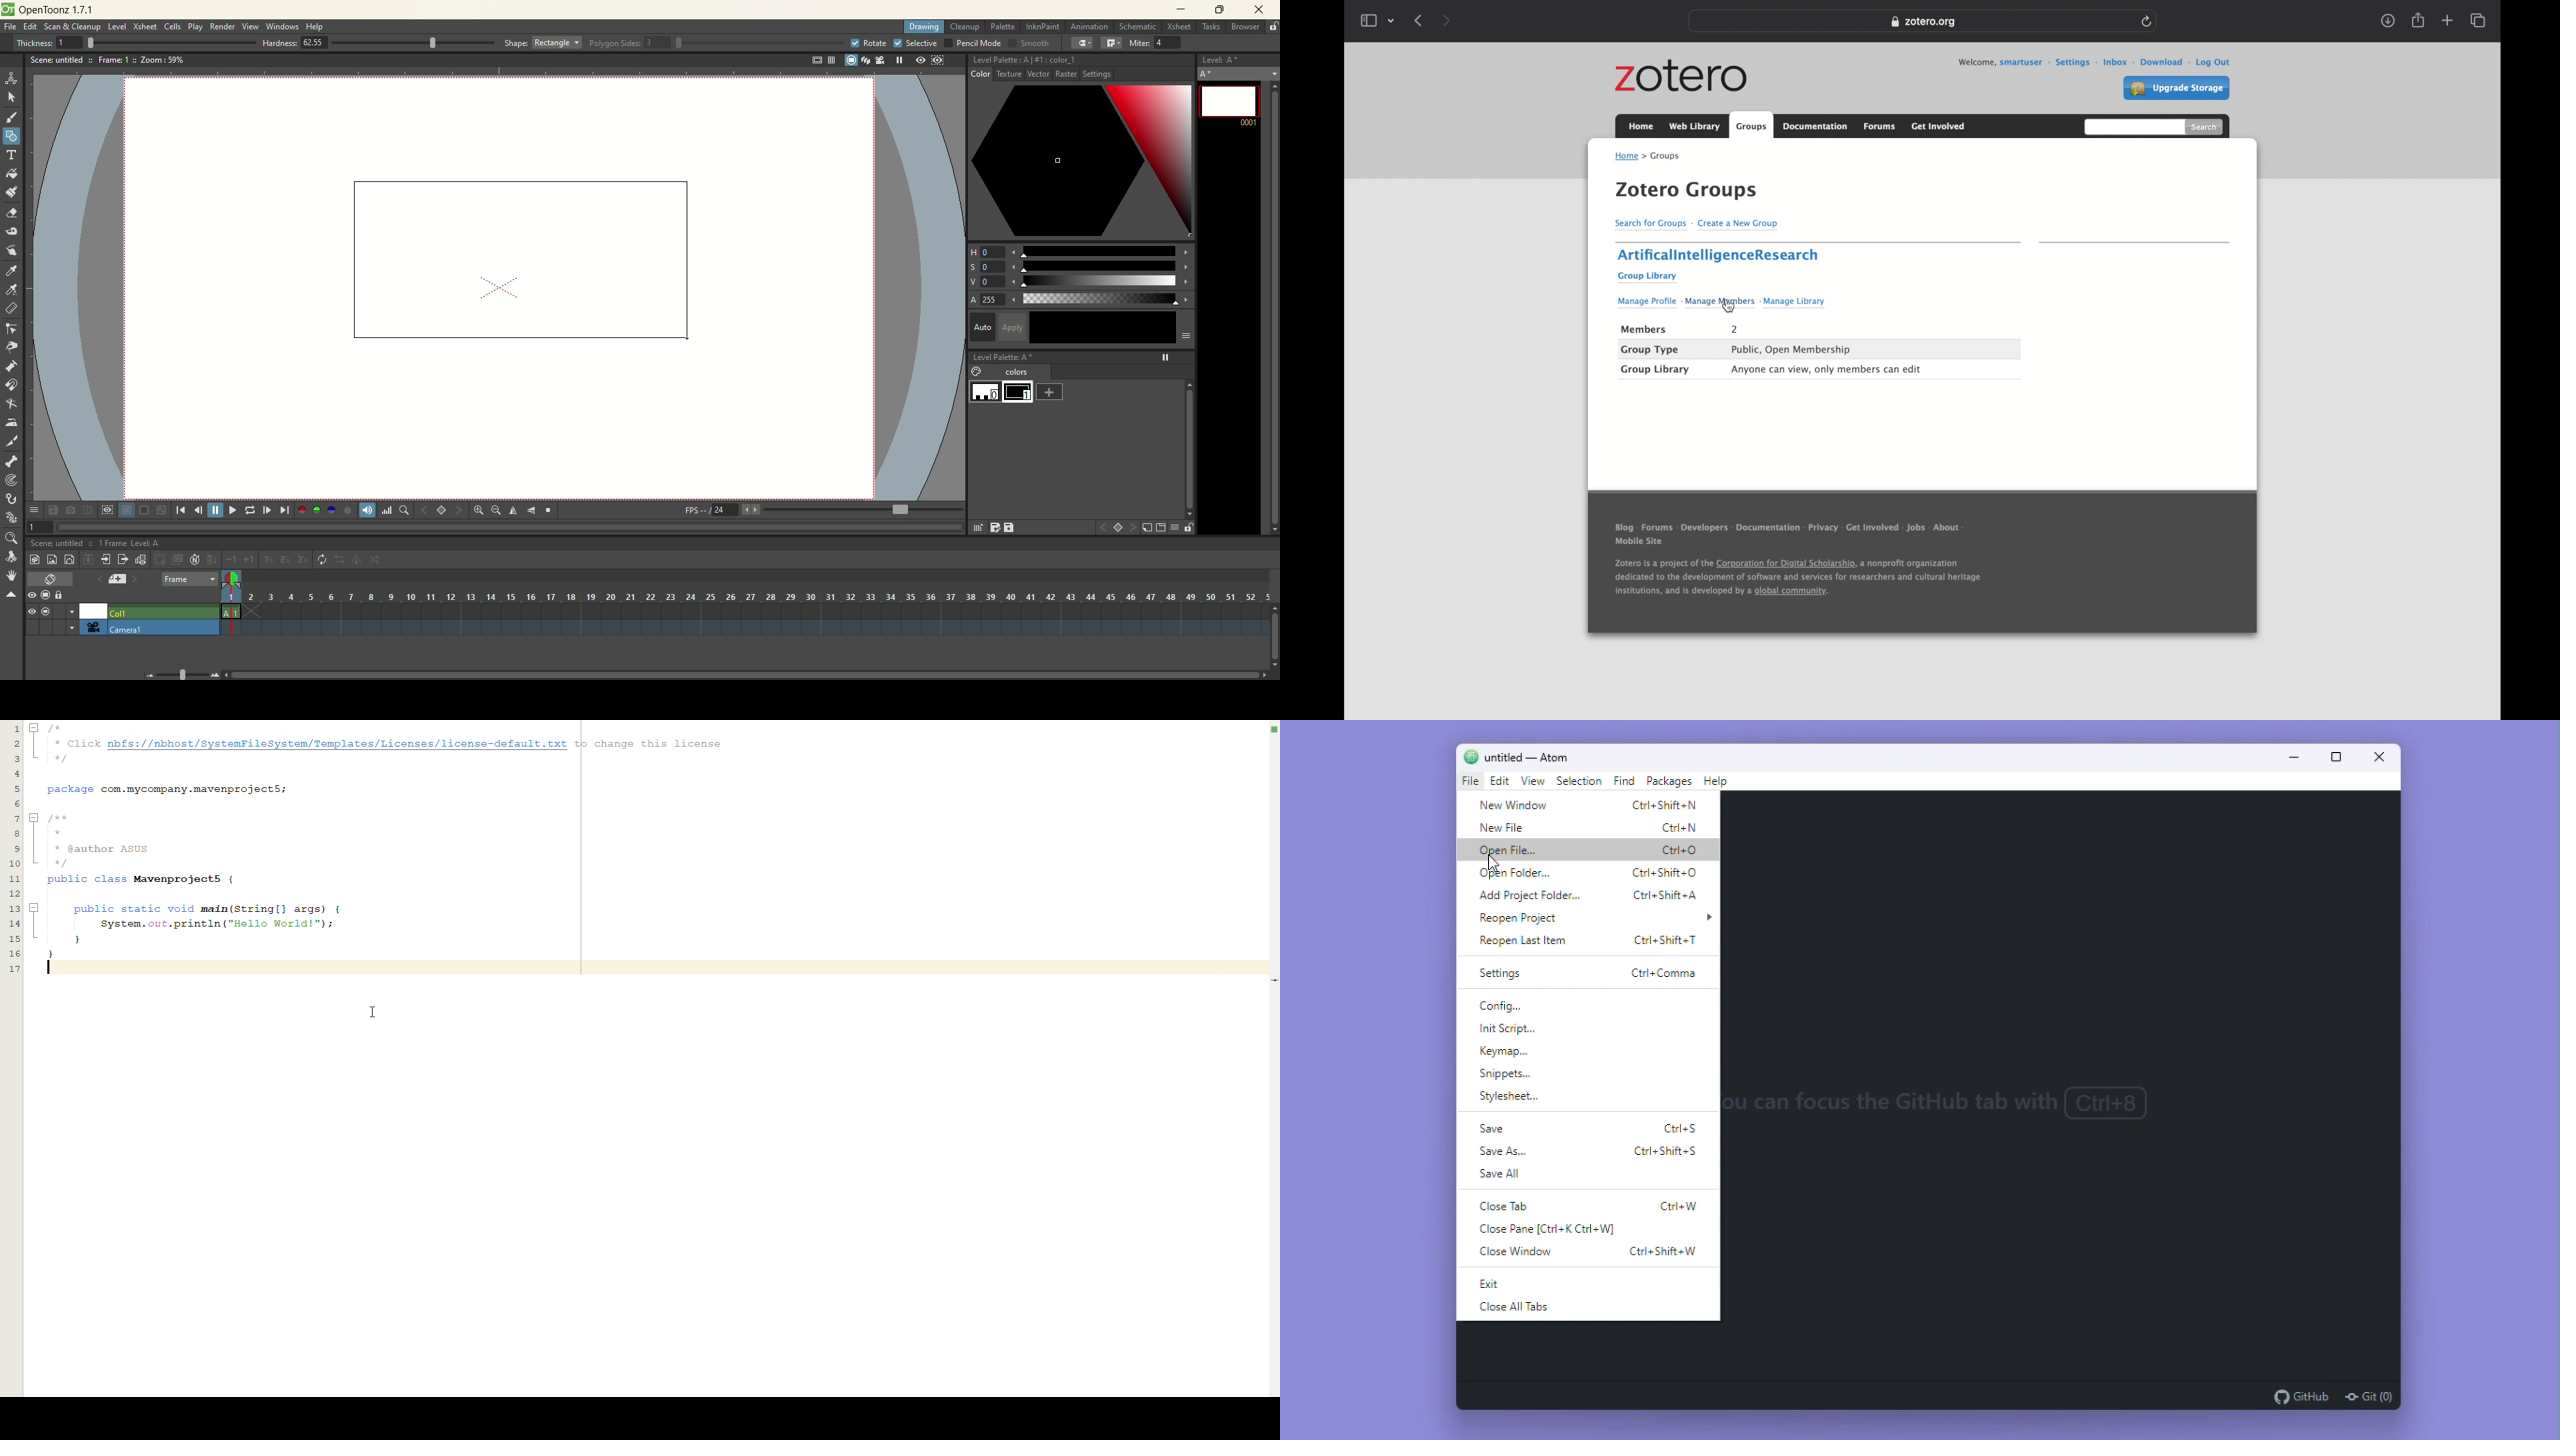  What do you see at coordinates (815, 61) in the screenshot?
I see `safe area` at bounding box center [815, 61].